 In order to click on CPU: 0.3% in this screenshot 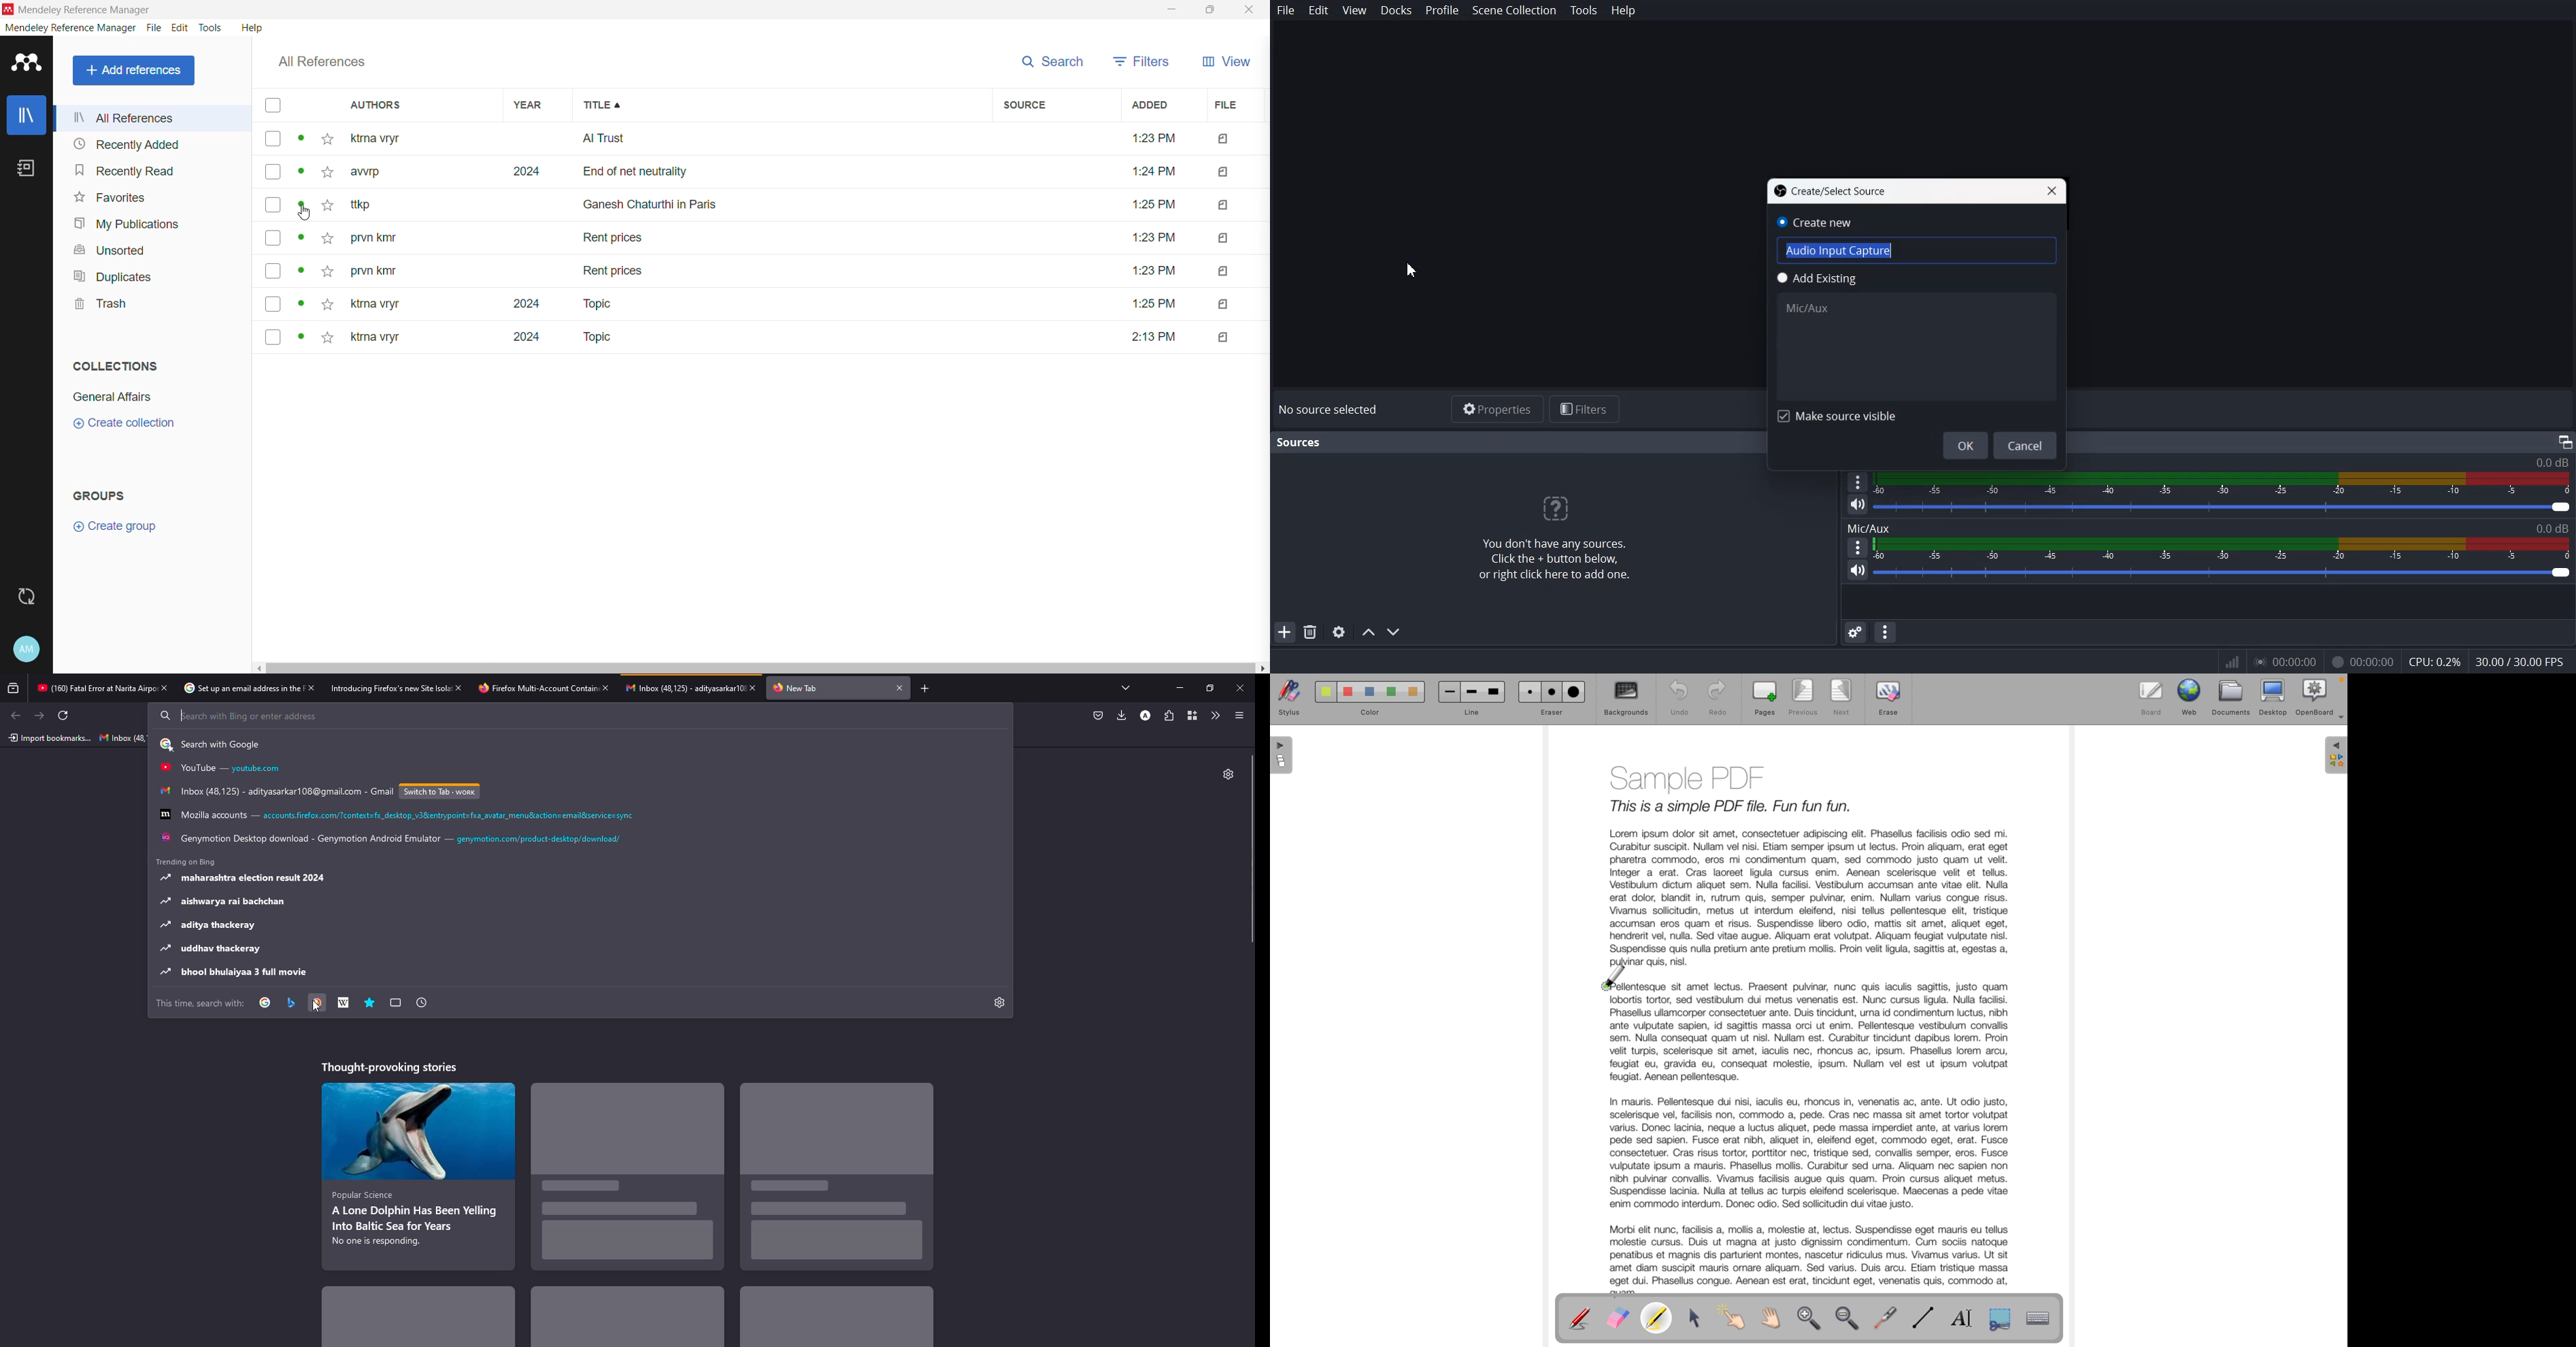, I will do `click(2434, 663)`.